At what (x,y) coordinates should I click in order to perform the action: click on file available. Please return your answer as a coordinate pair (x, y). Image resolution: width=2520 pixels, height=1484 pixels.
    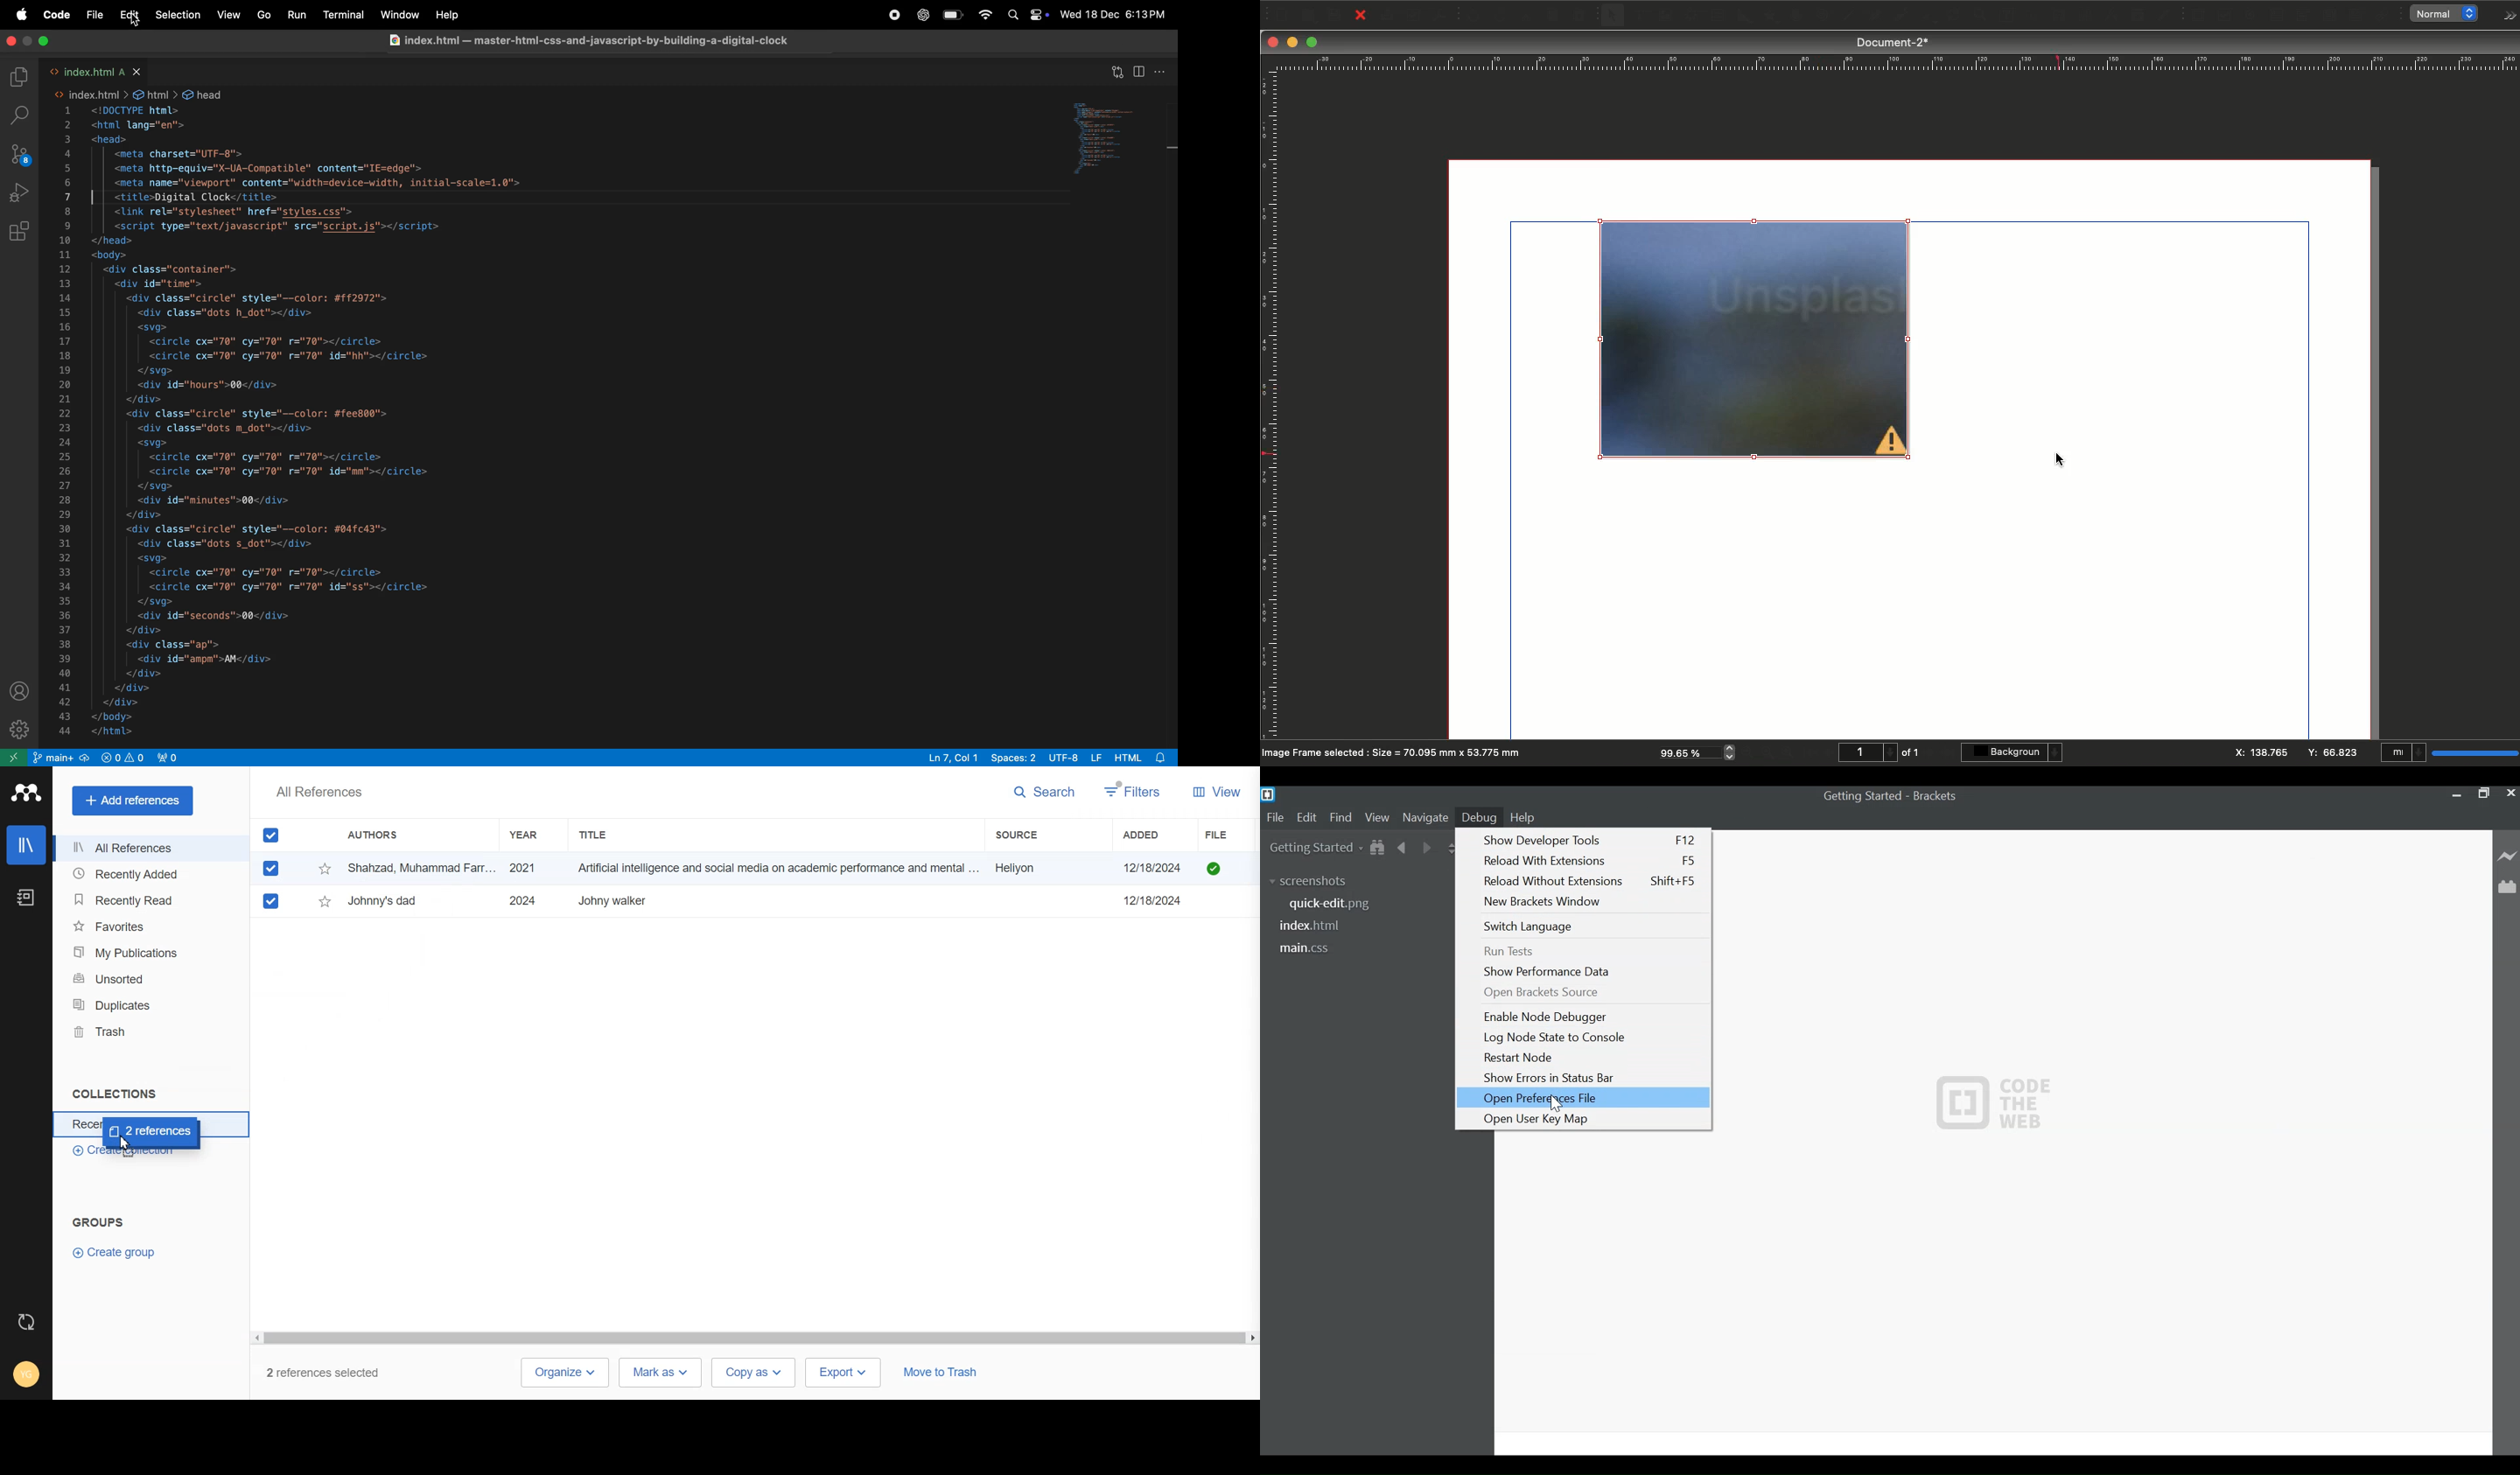
    Looking at the image, I should click on (1214, 869).